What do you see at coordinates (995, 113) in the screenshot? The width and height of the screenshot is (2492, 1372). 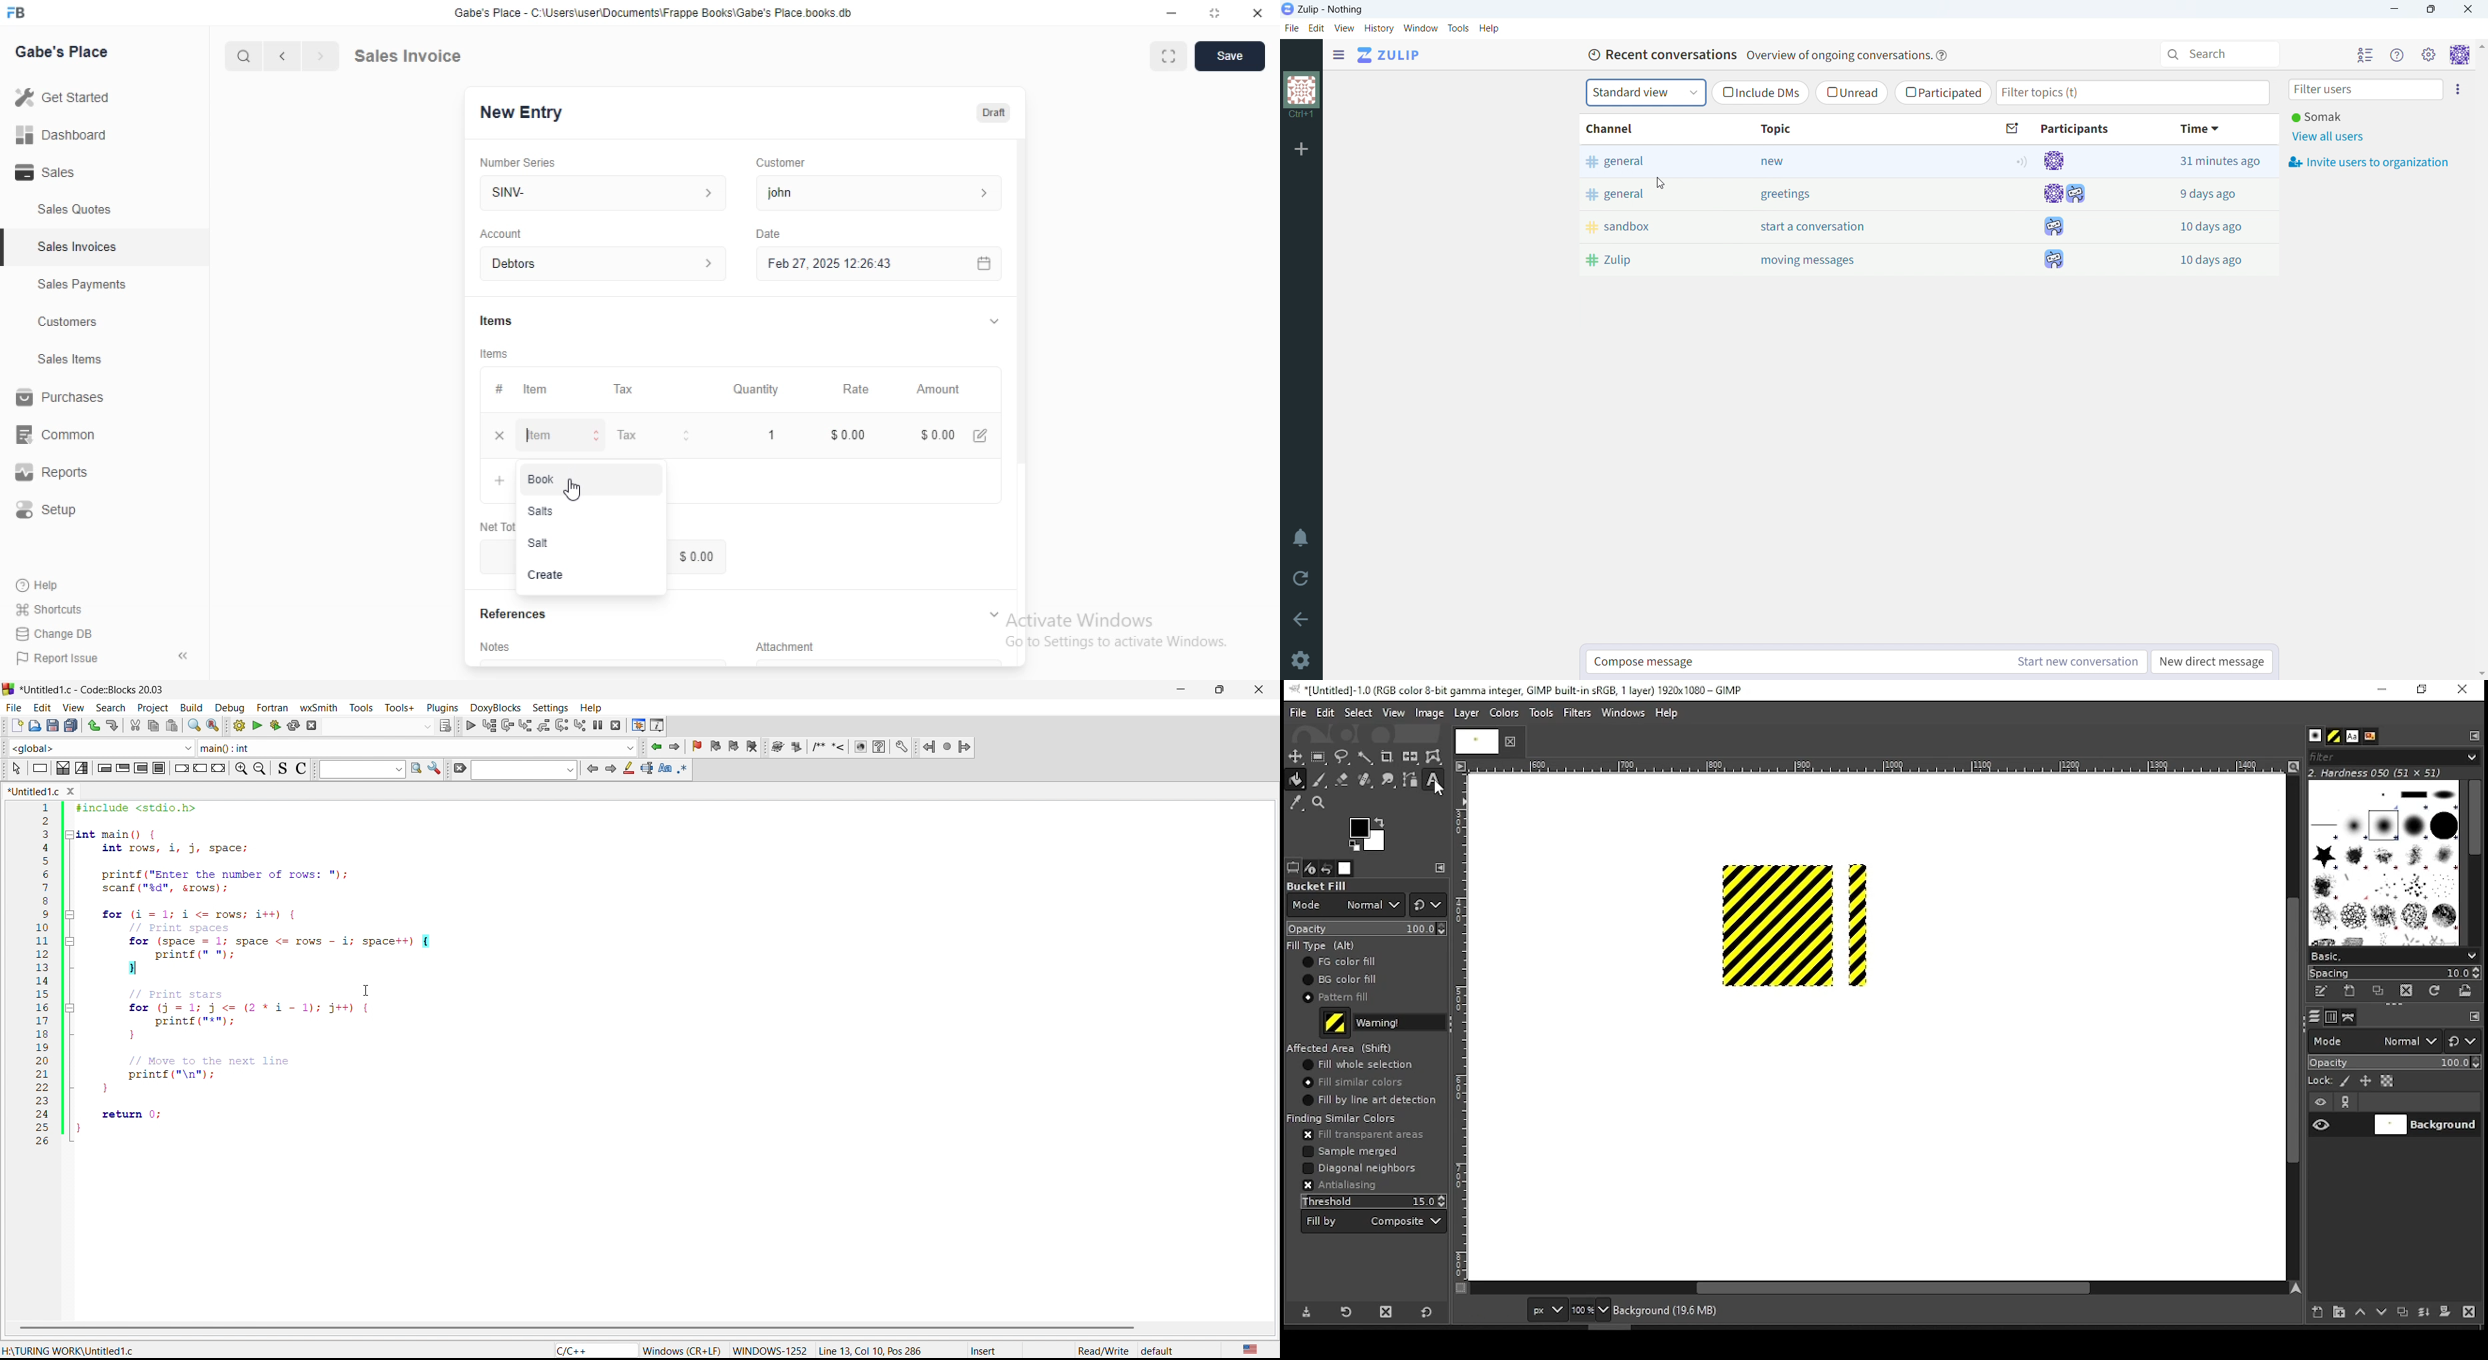 I see `Draft` at bounding box center [995, 113].